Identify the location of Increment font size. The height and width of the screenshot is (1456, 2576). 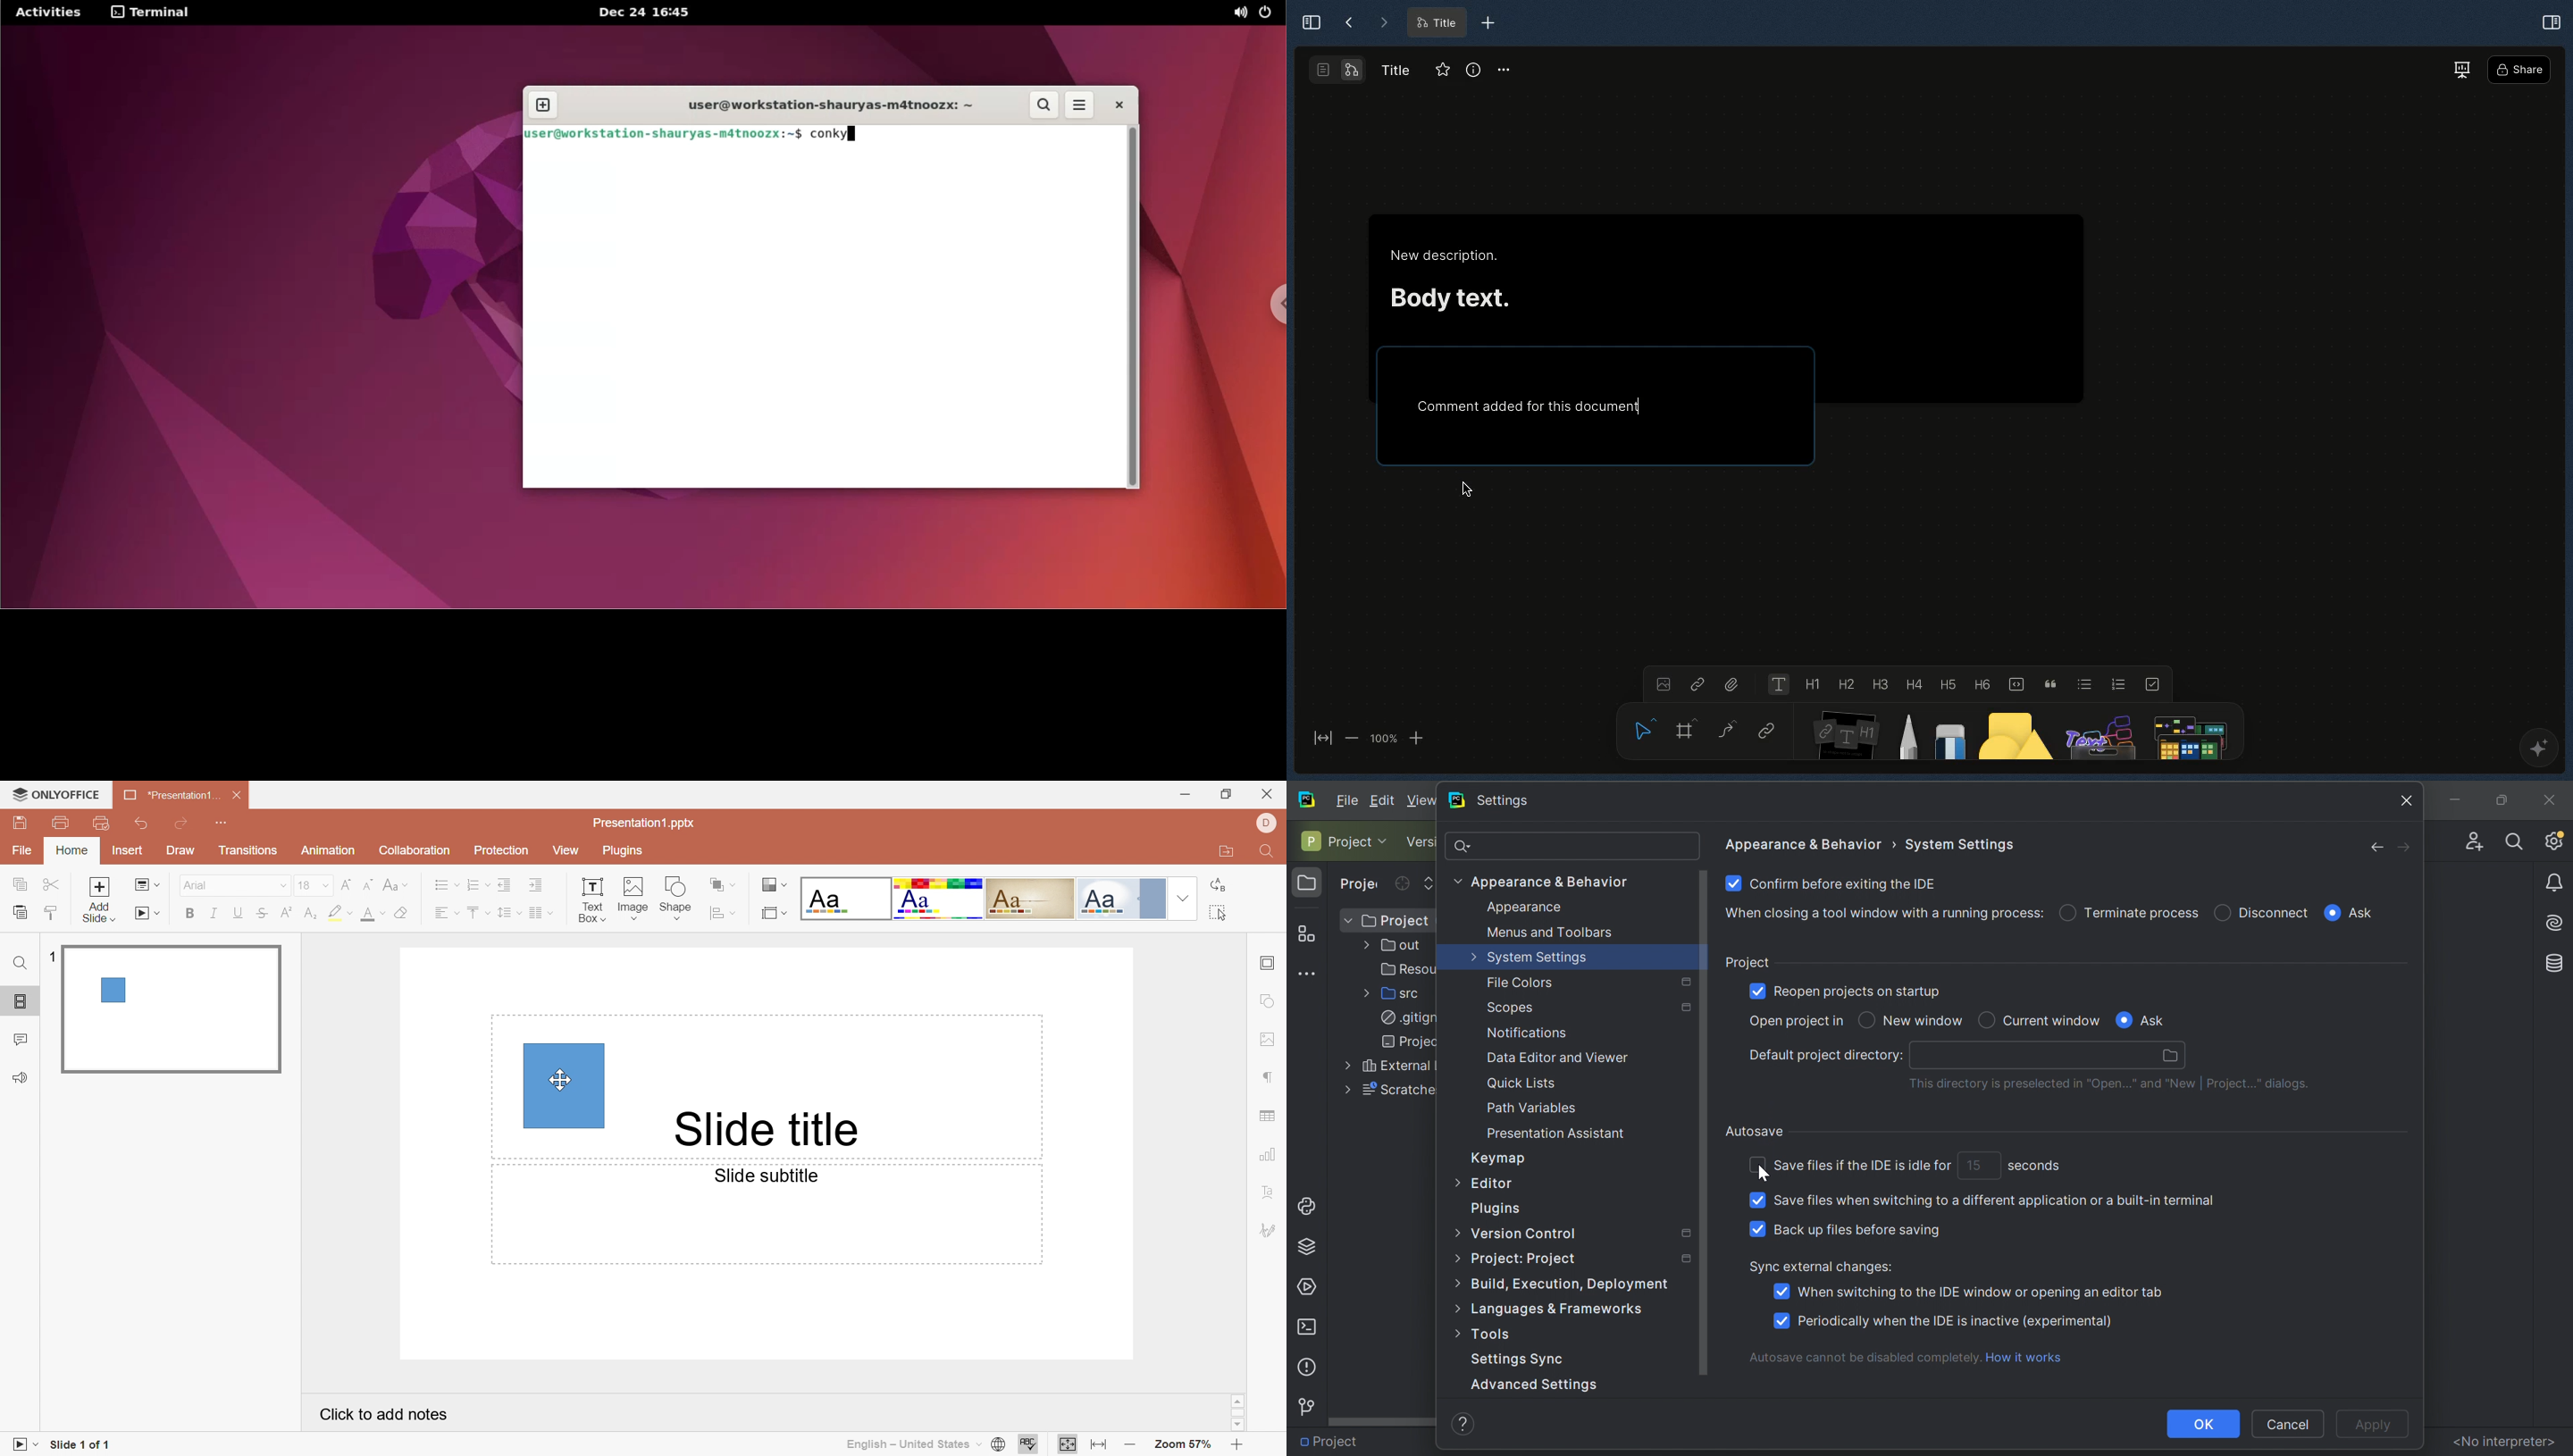
(343, 887).